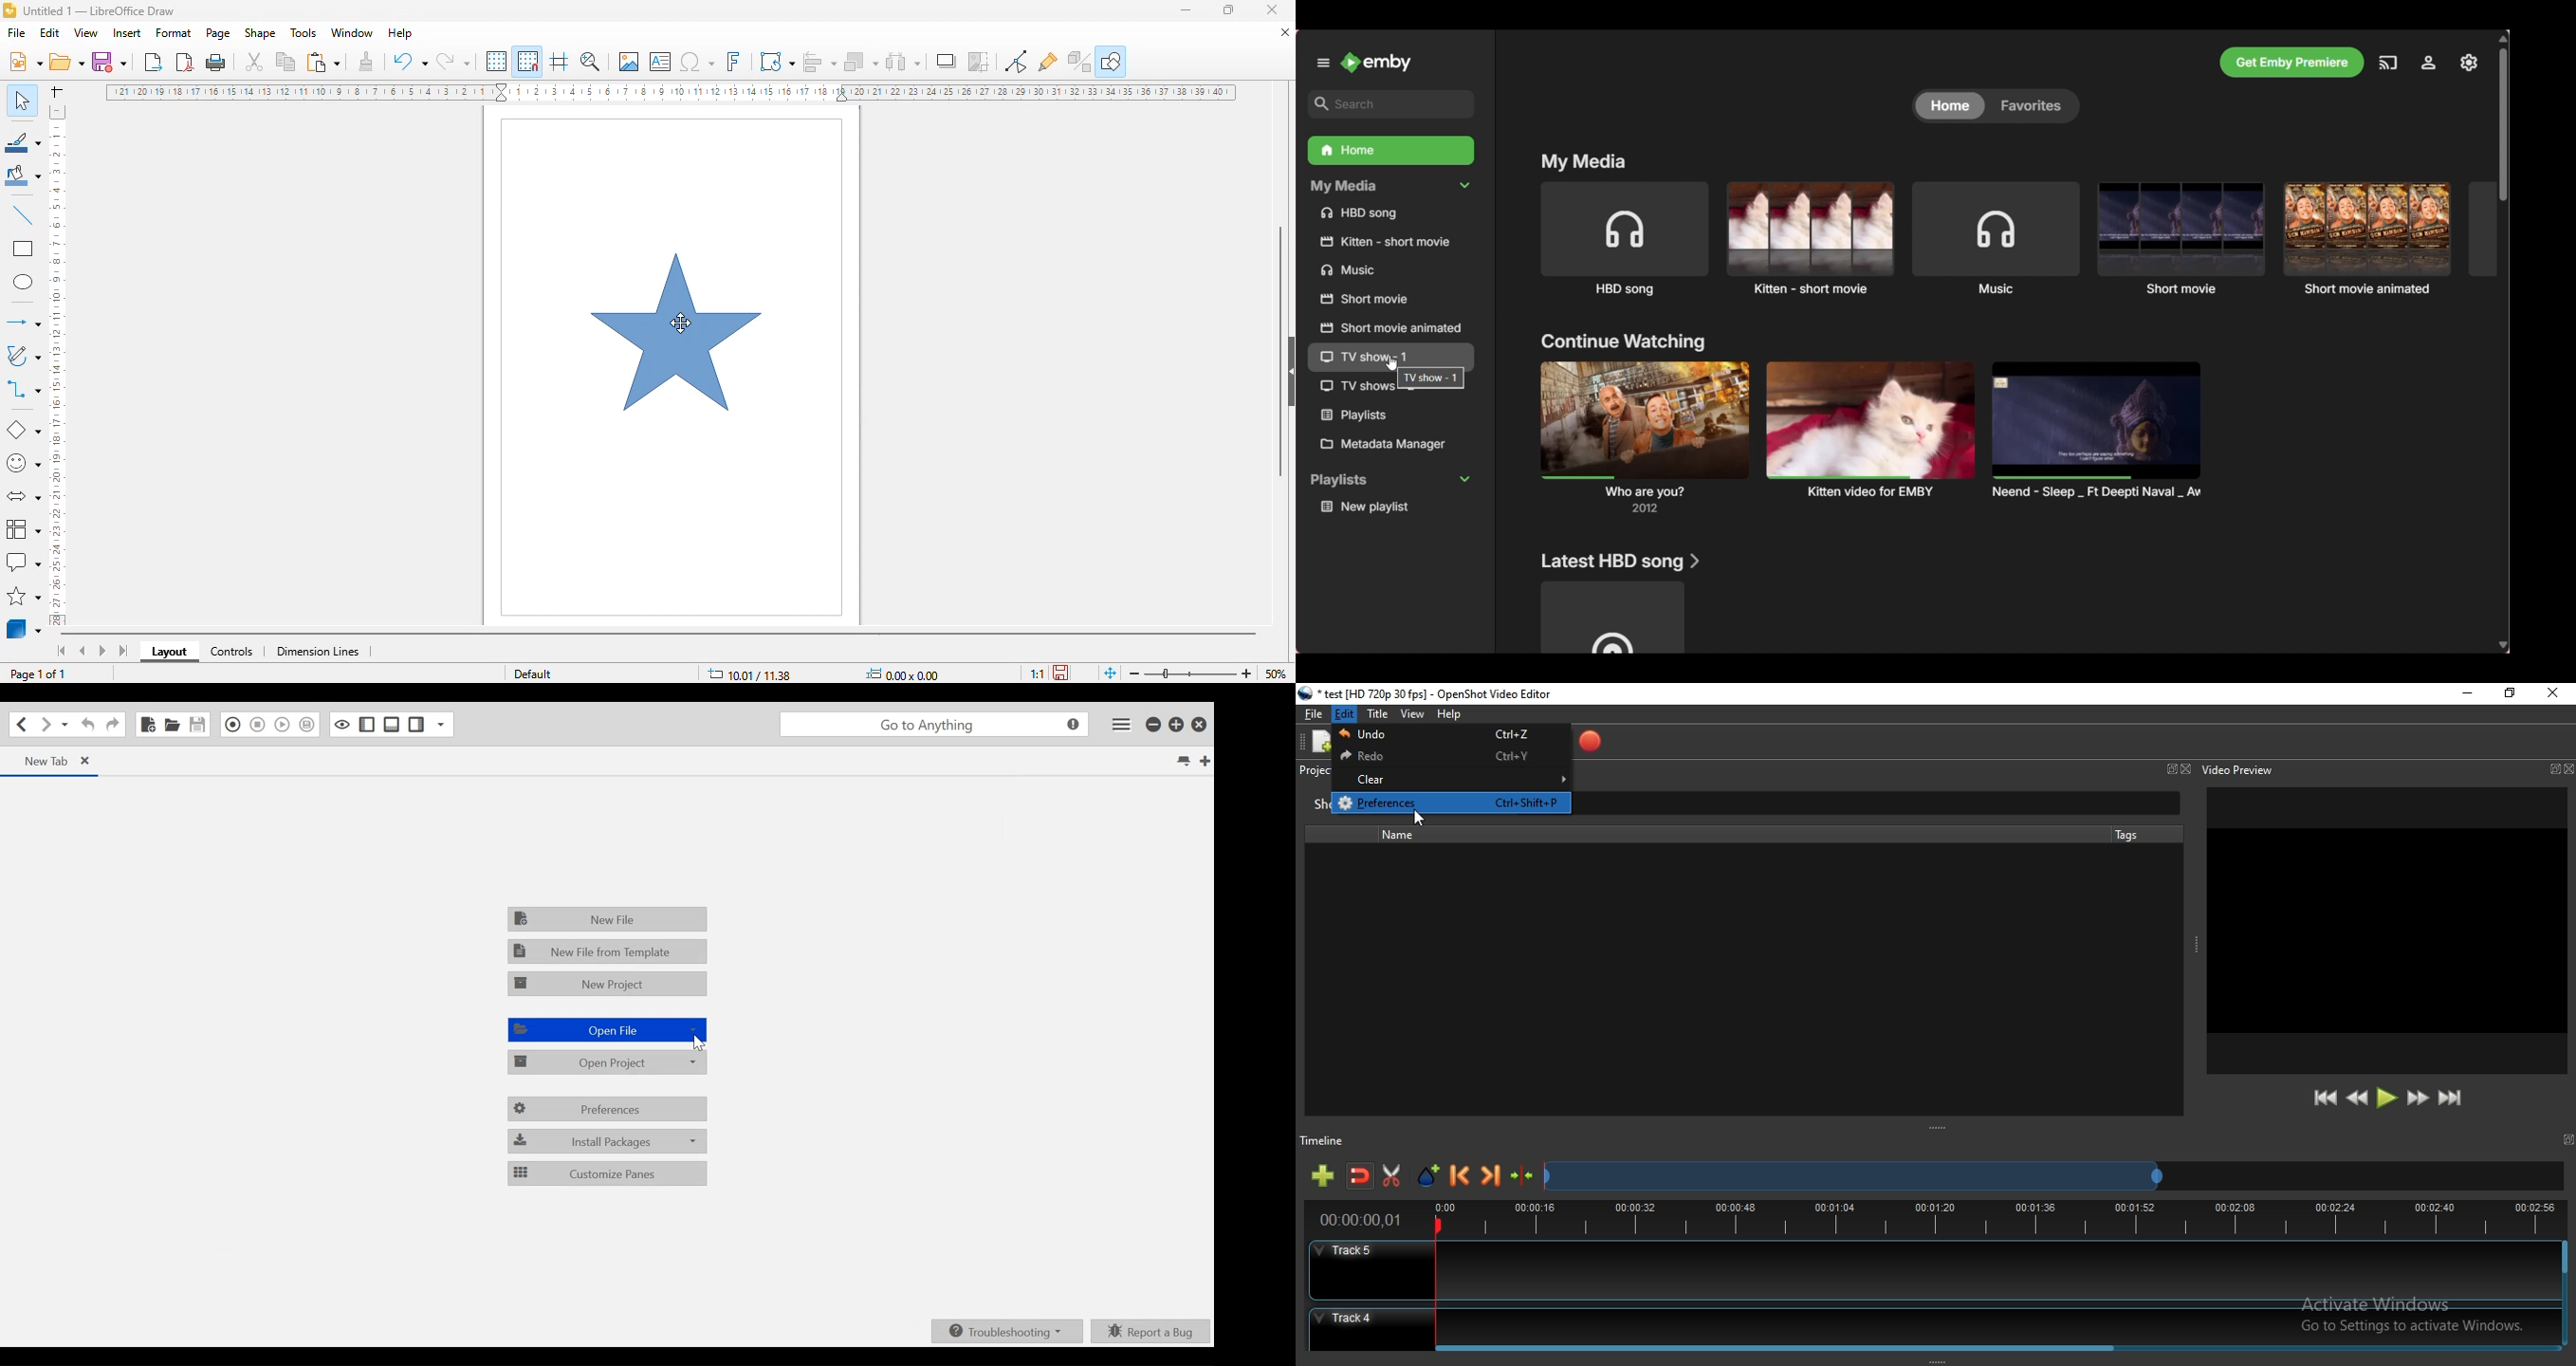  What do you see at coordinates (174, 33) in the screenshot?
I see `format` at bounding box center [174, 33].